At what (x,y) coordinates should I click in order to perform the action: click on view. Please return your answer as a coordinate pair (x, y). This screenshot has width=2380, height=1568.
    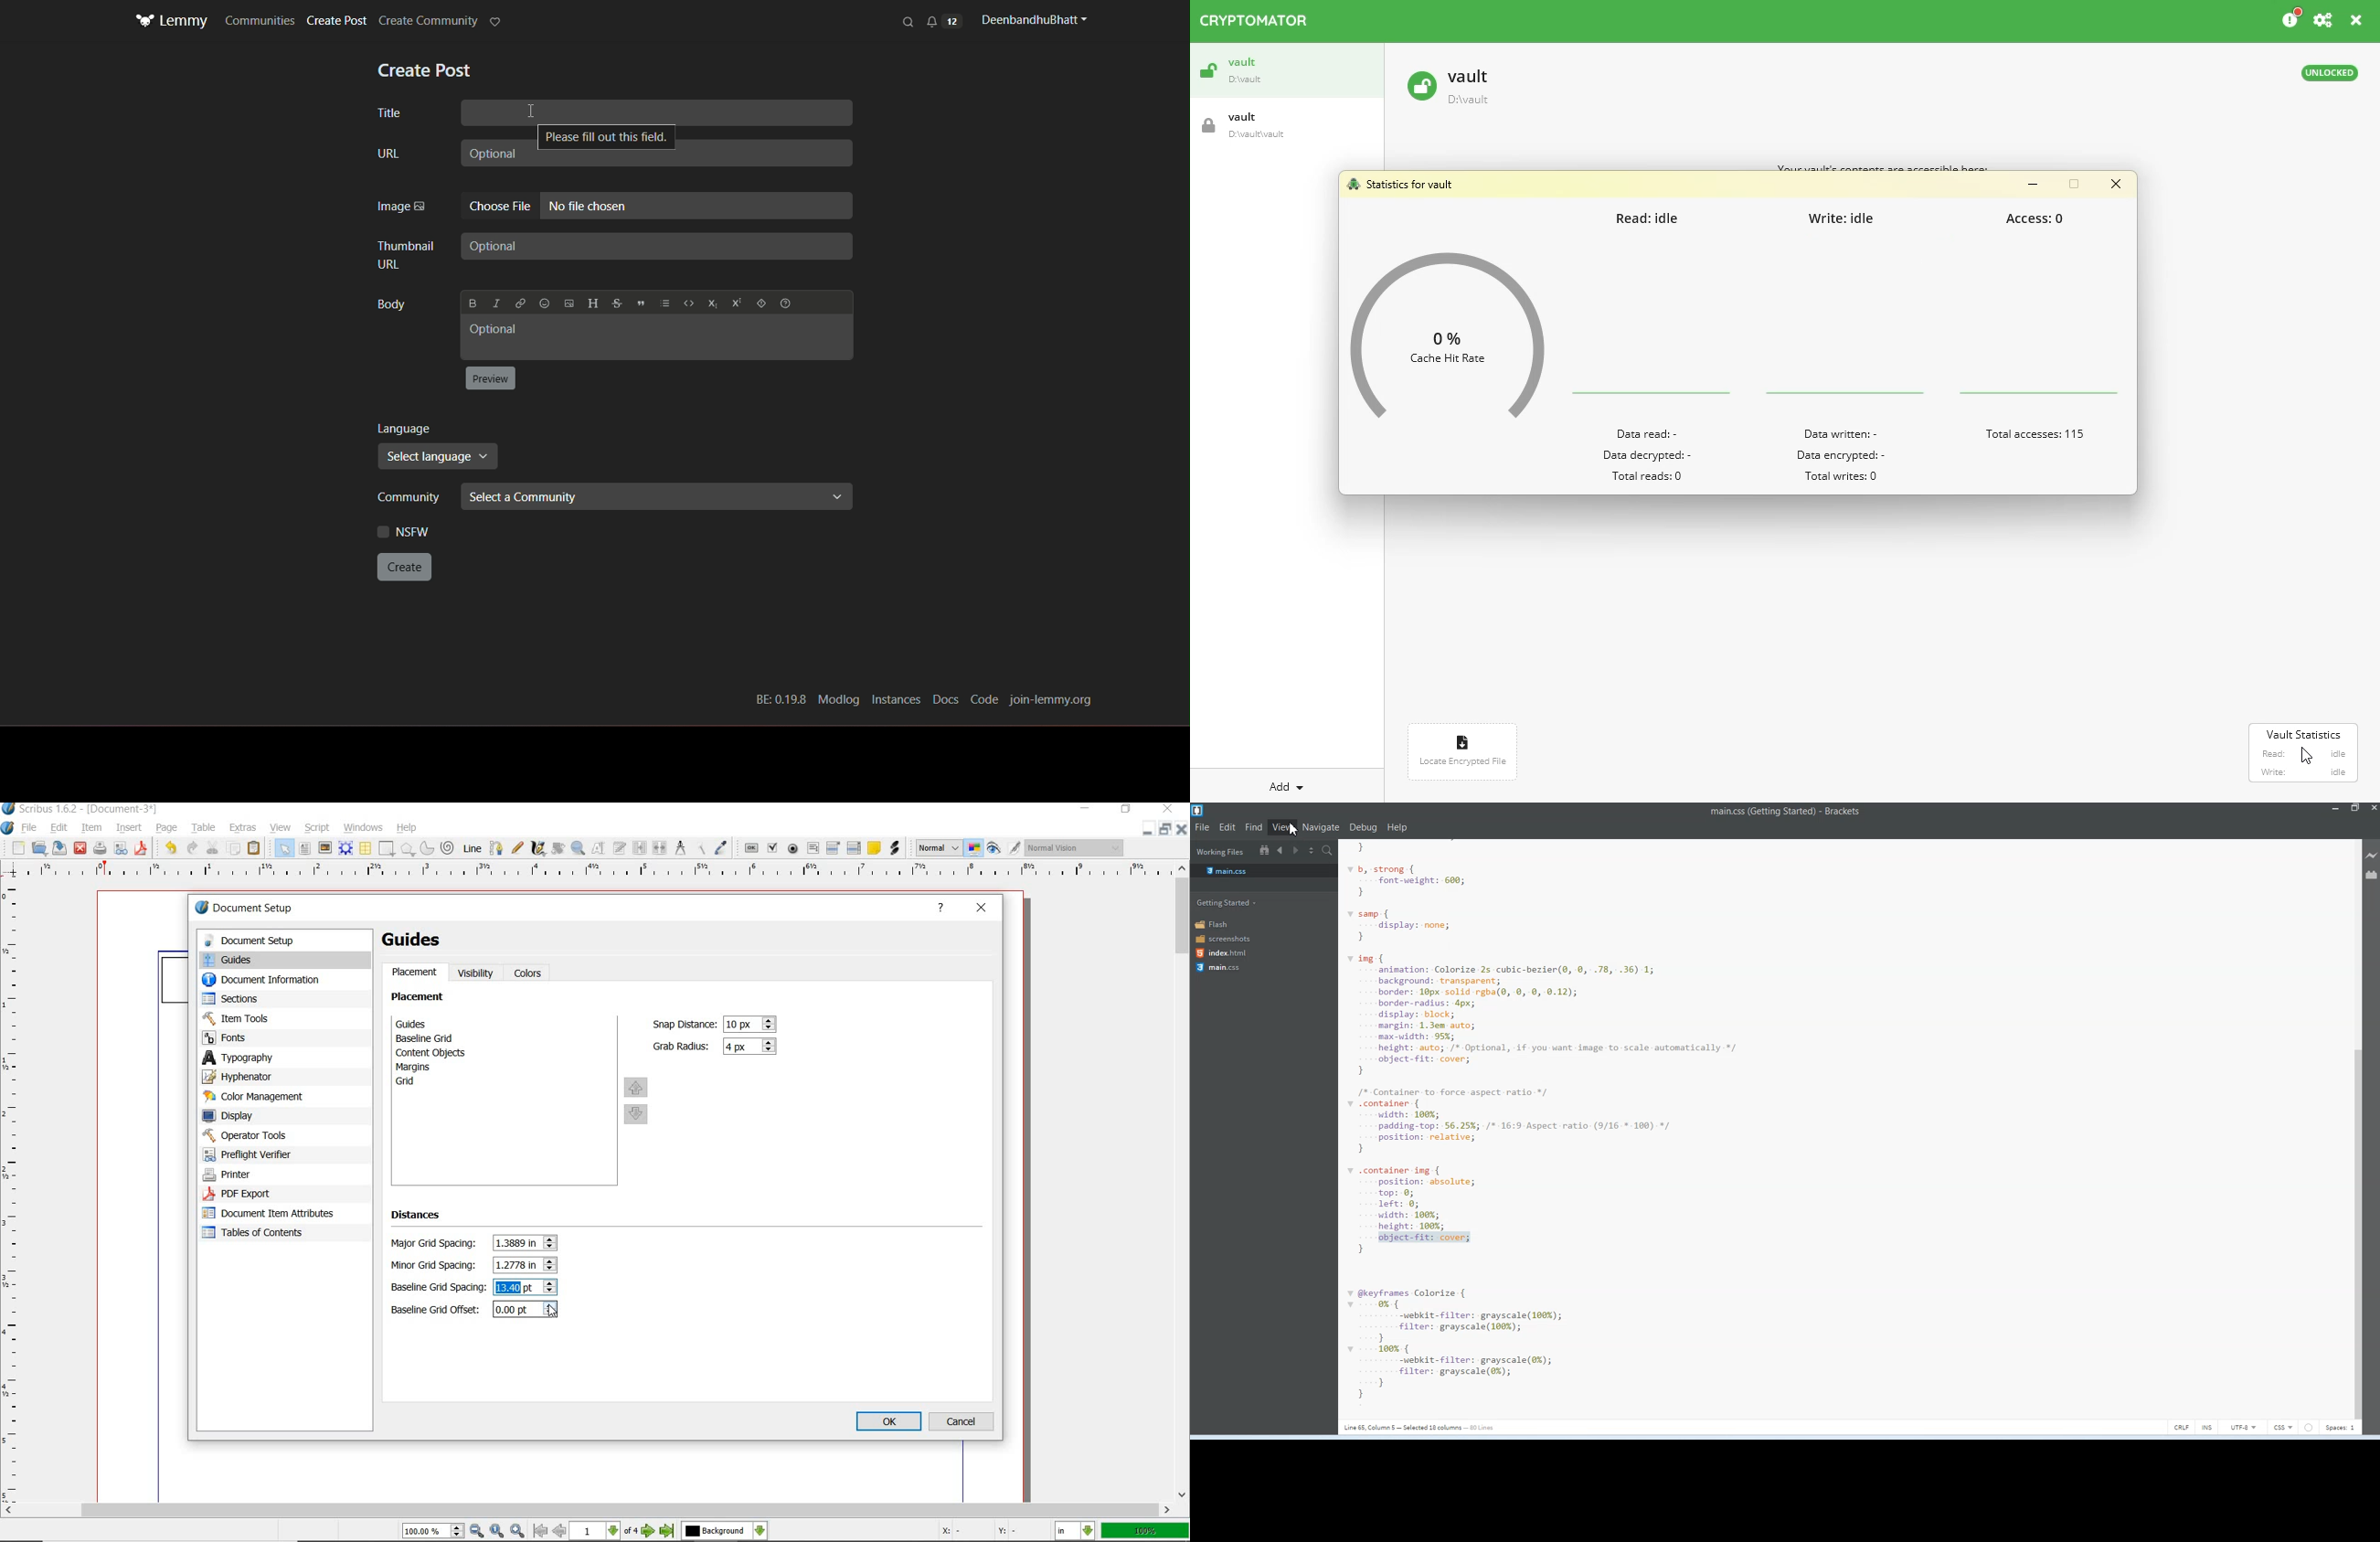
    Looking at the image, I should click on (280, 829).